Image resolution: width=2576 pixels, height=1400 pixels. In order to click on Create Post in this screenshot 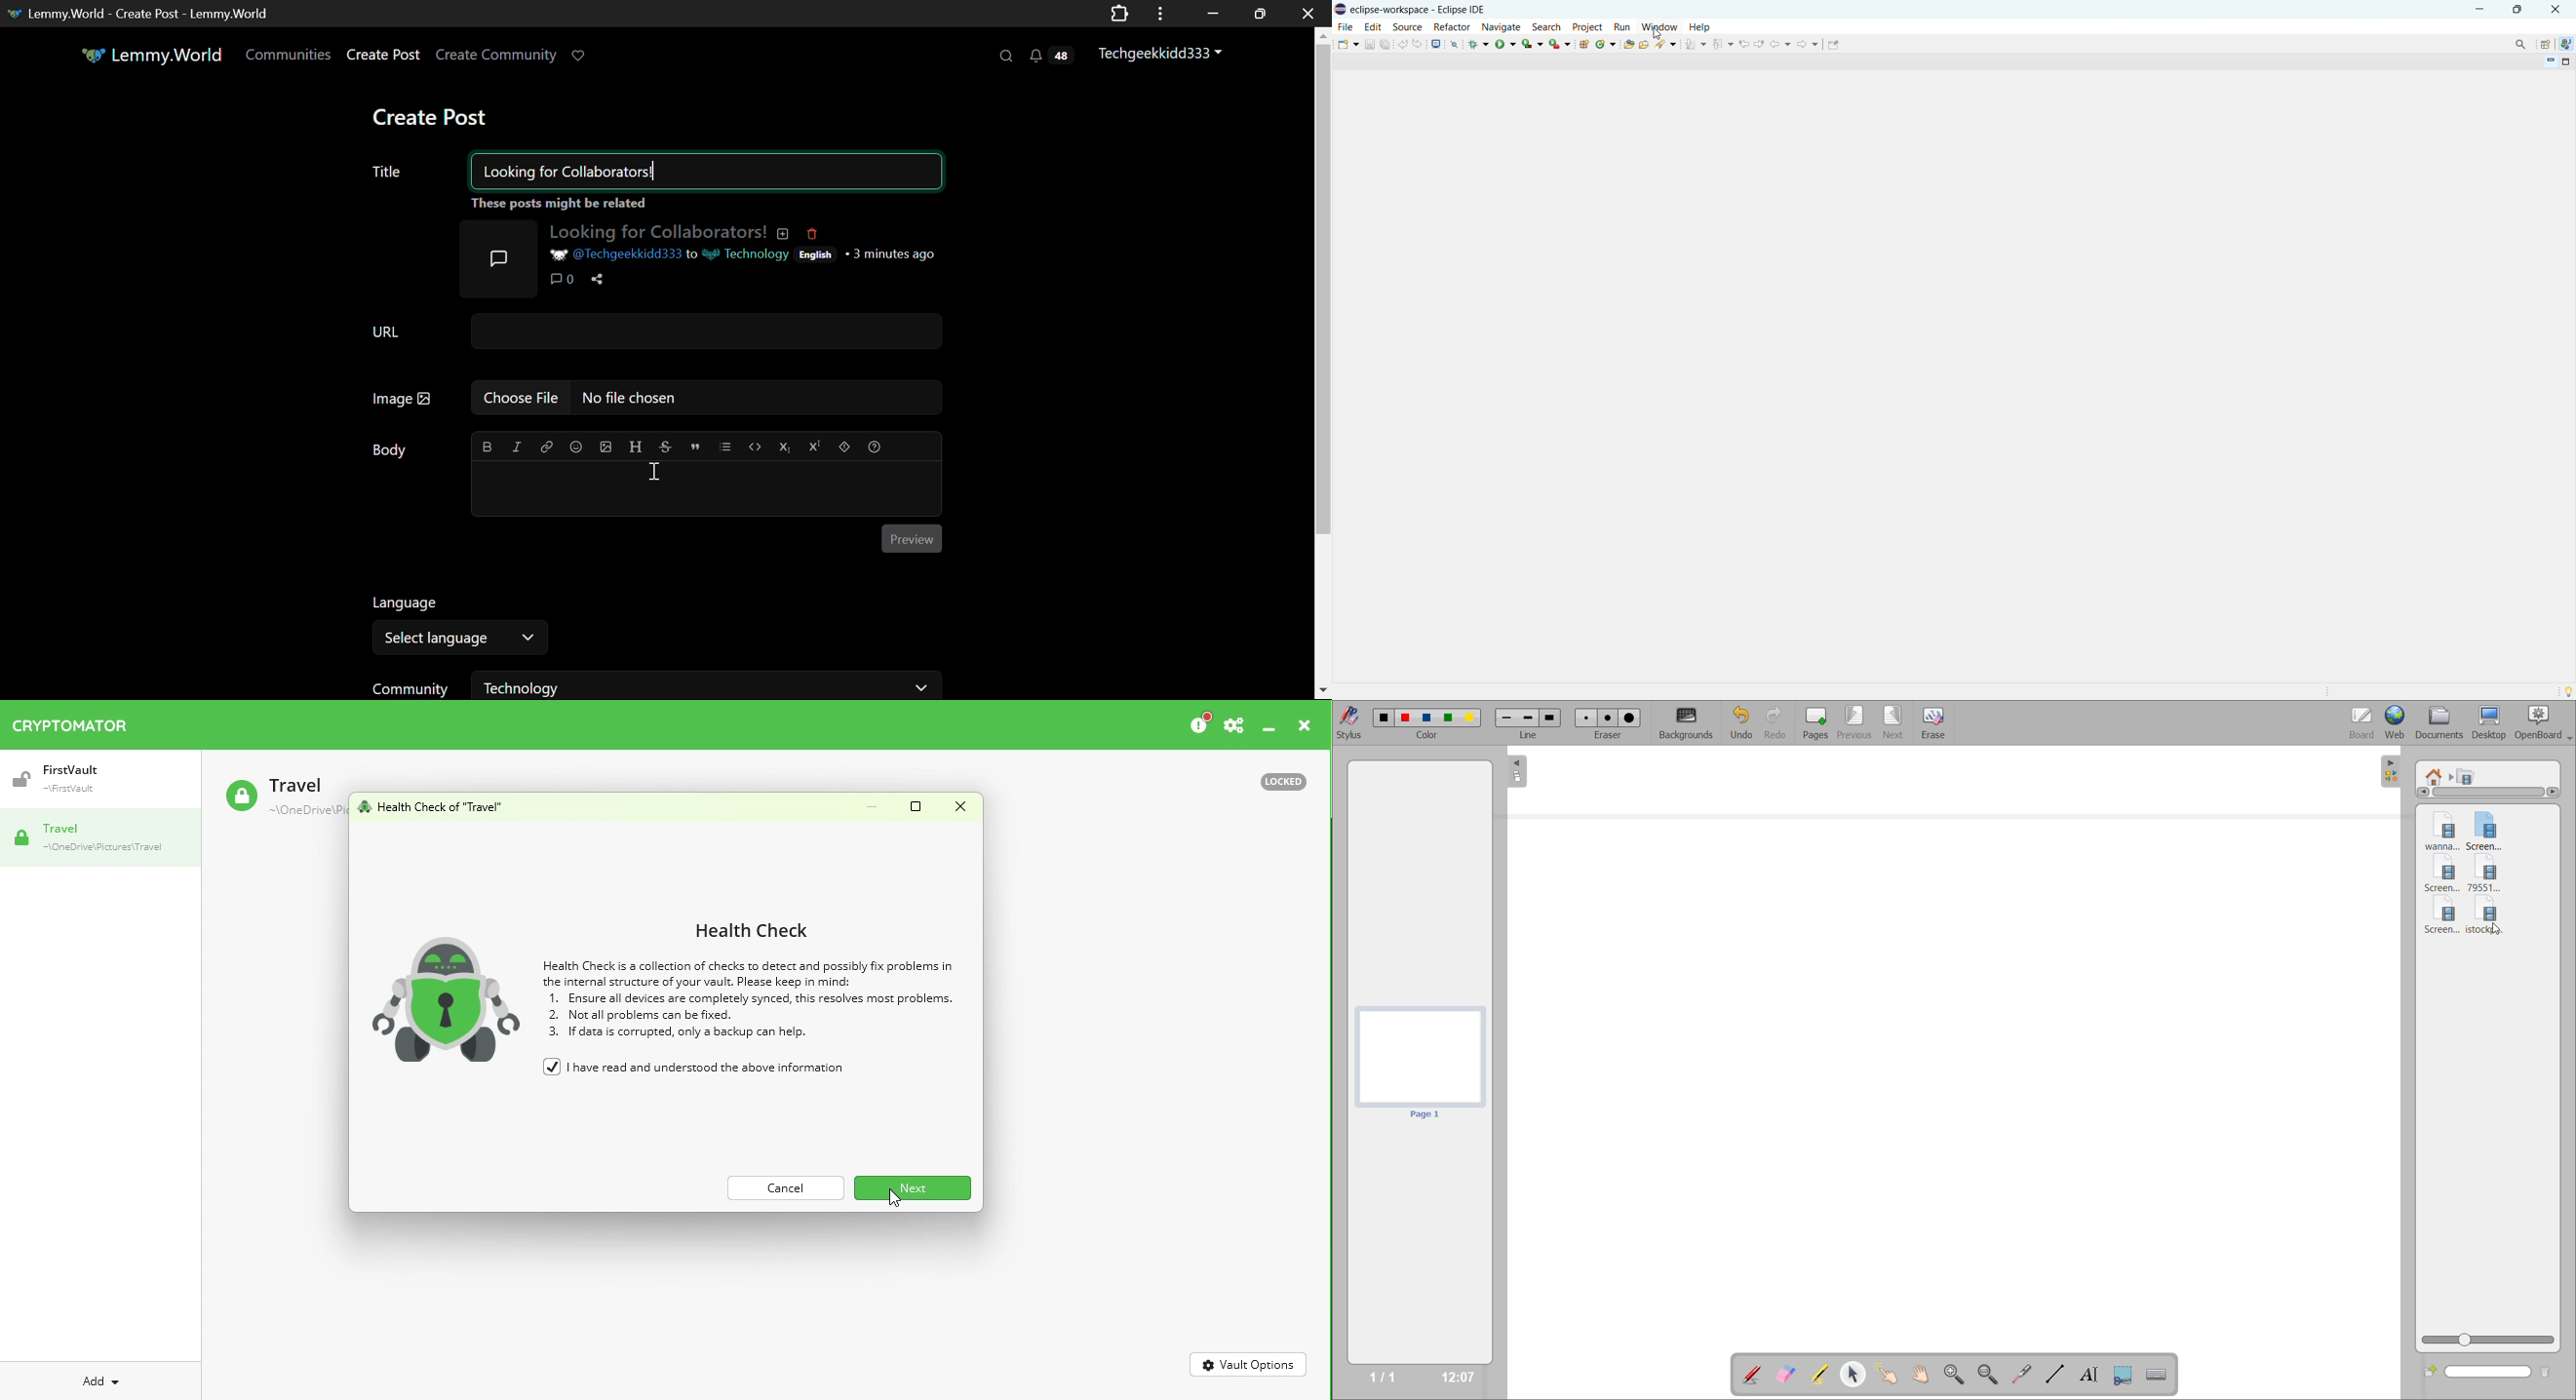, I will do `click(386, 55)`.